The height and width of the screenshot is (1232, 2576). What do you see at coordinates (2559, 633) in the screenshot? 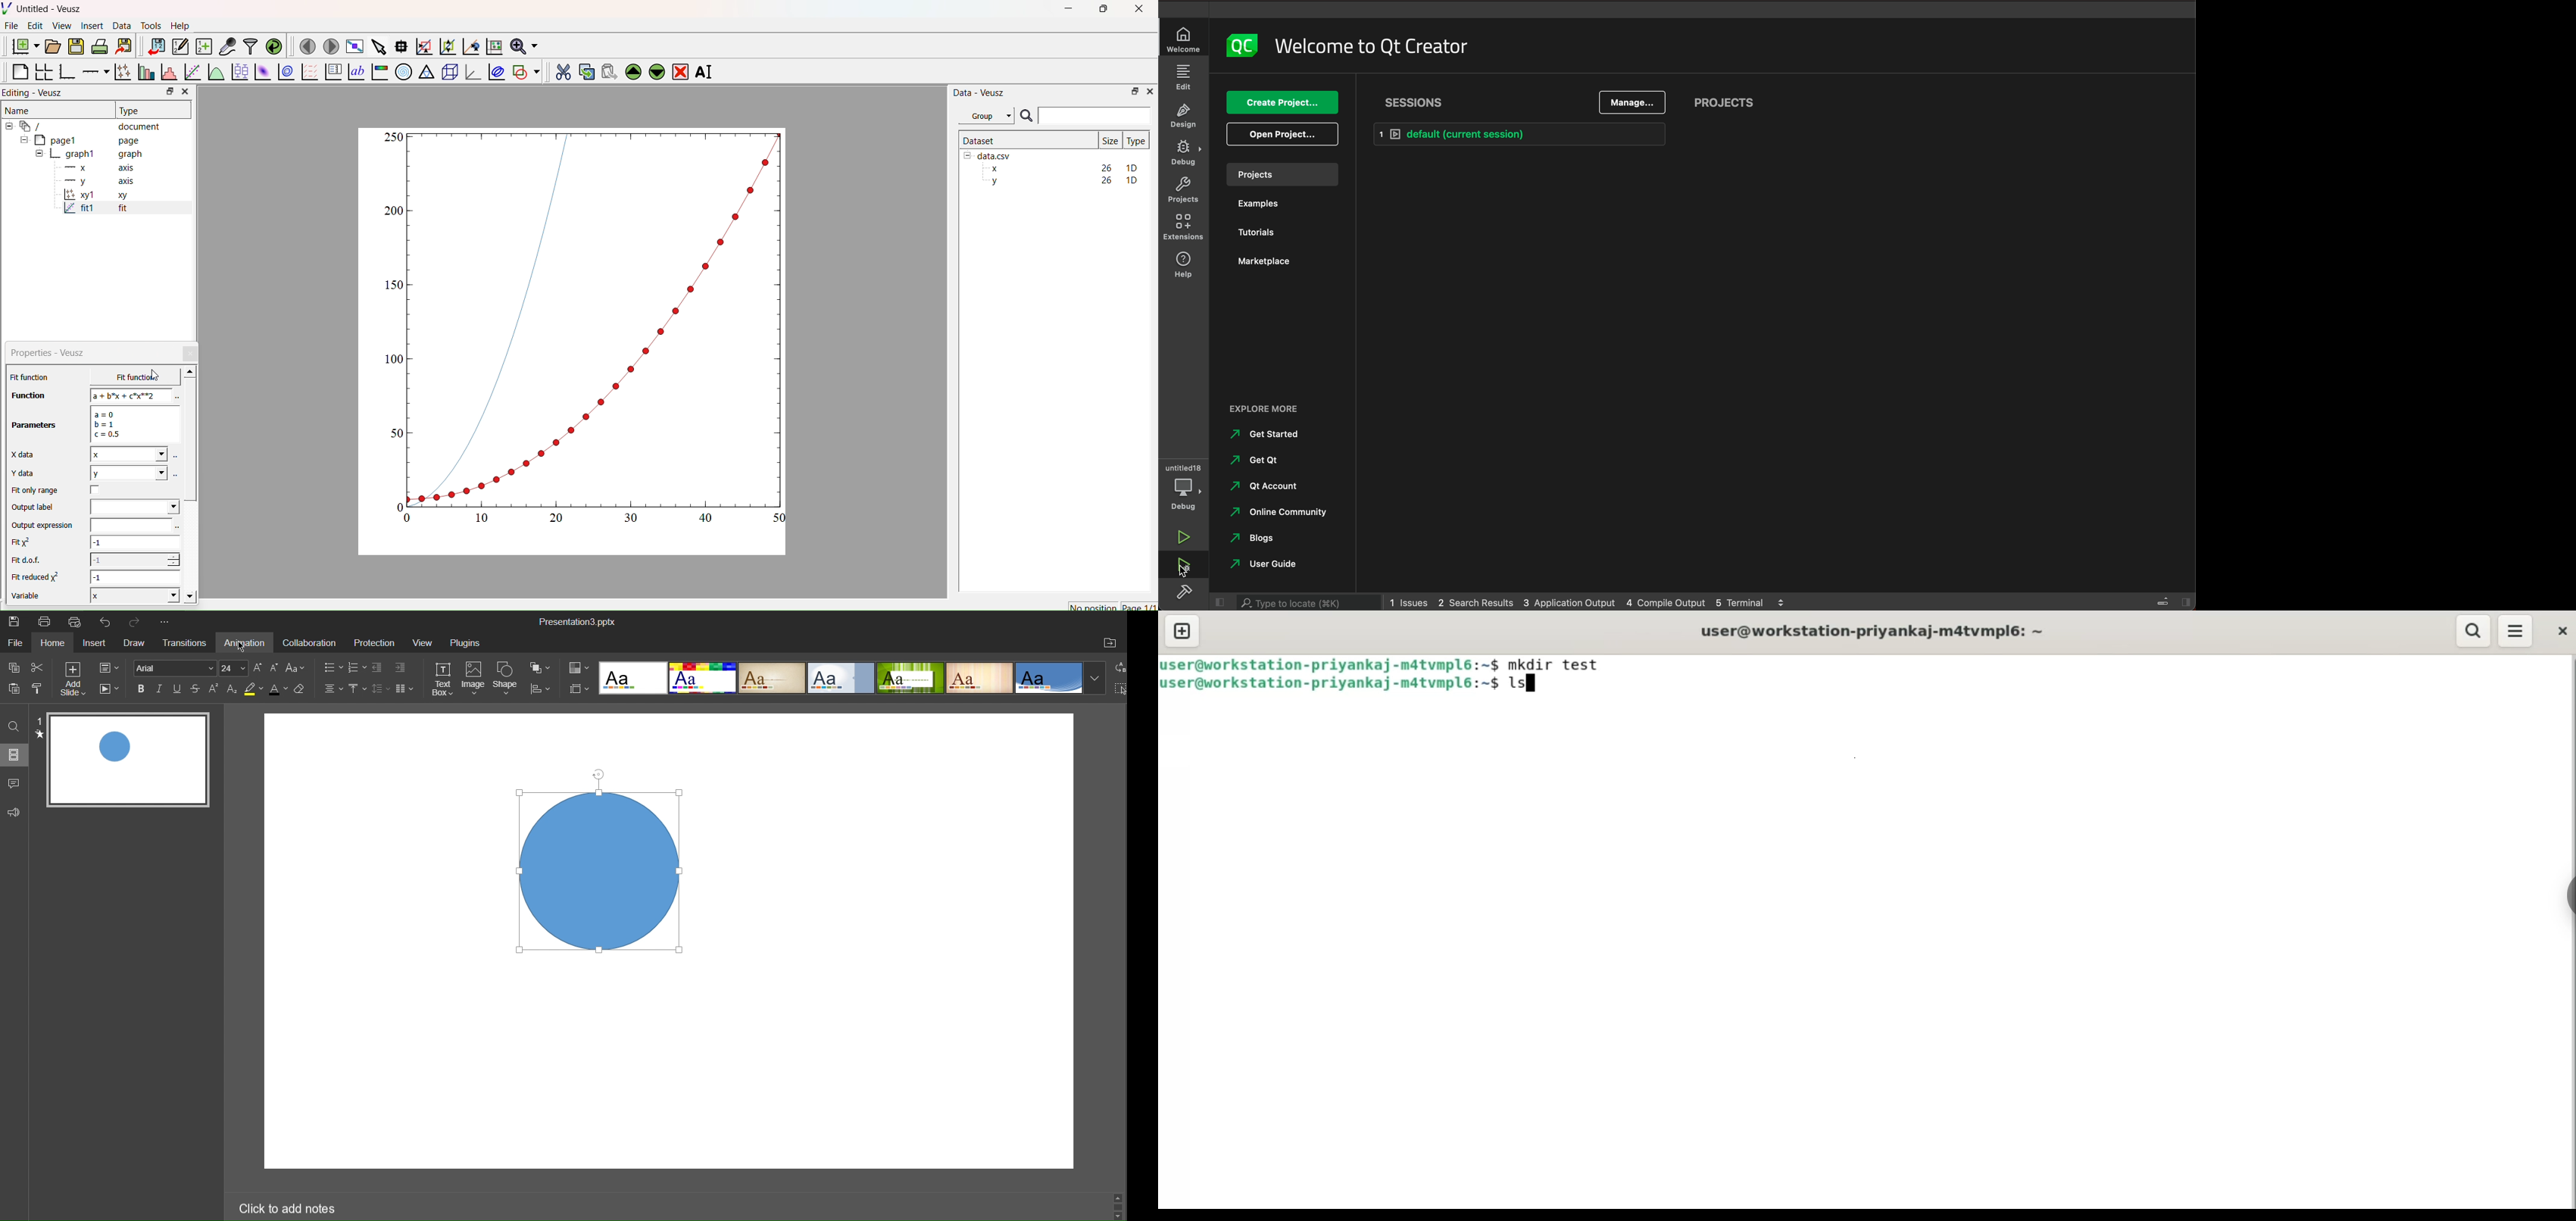
I see `close` at bounding box center [2559, 633].